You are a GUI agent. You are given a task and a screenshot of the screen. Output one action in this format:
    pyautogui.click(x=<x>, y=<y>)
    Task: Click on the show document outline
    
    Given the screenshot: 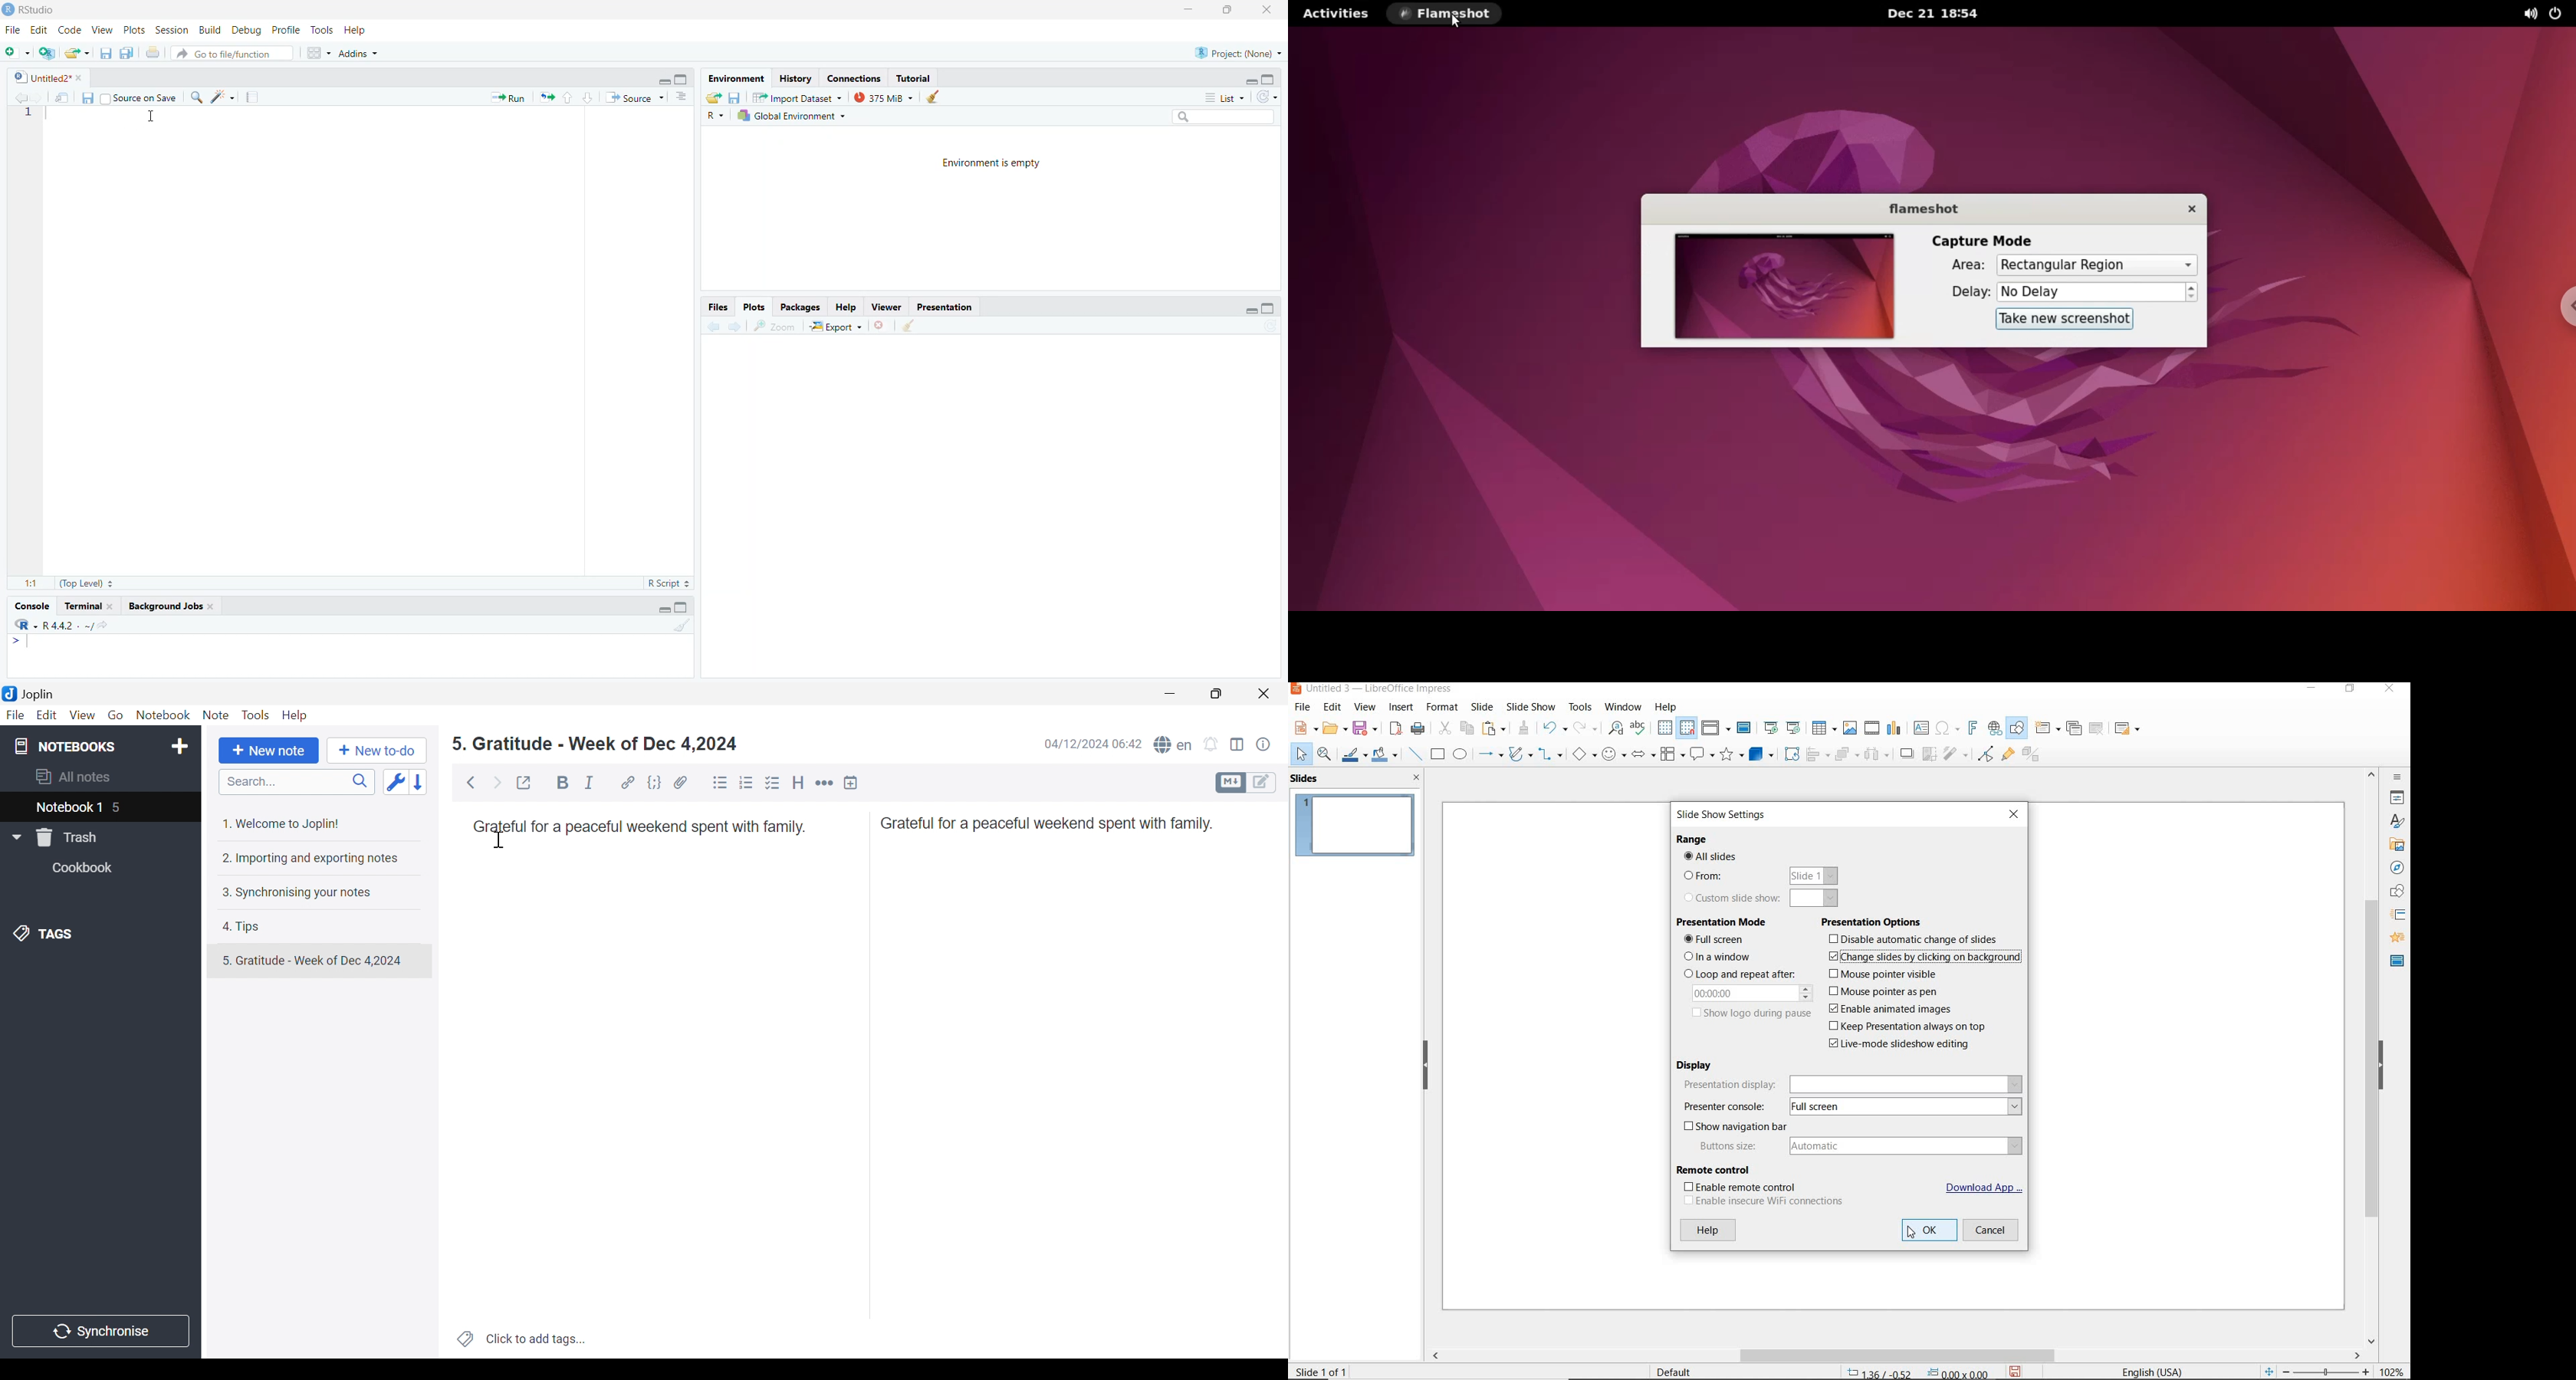 What is the action you would take?
    pyautogui.click(x=686, y=97)
    